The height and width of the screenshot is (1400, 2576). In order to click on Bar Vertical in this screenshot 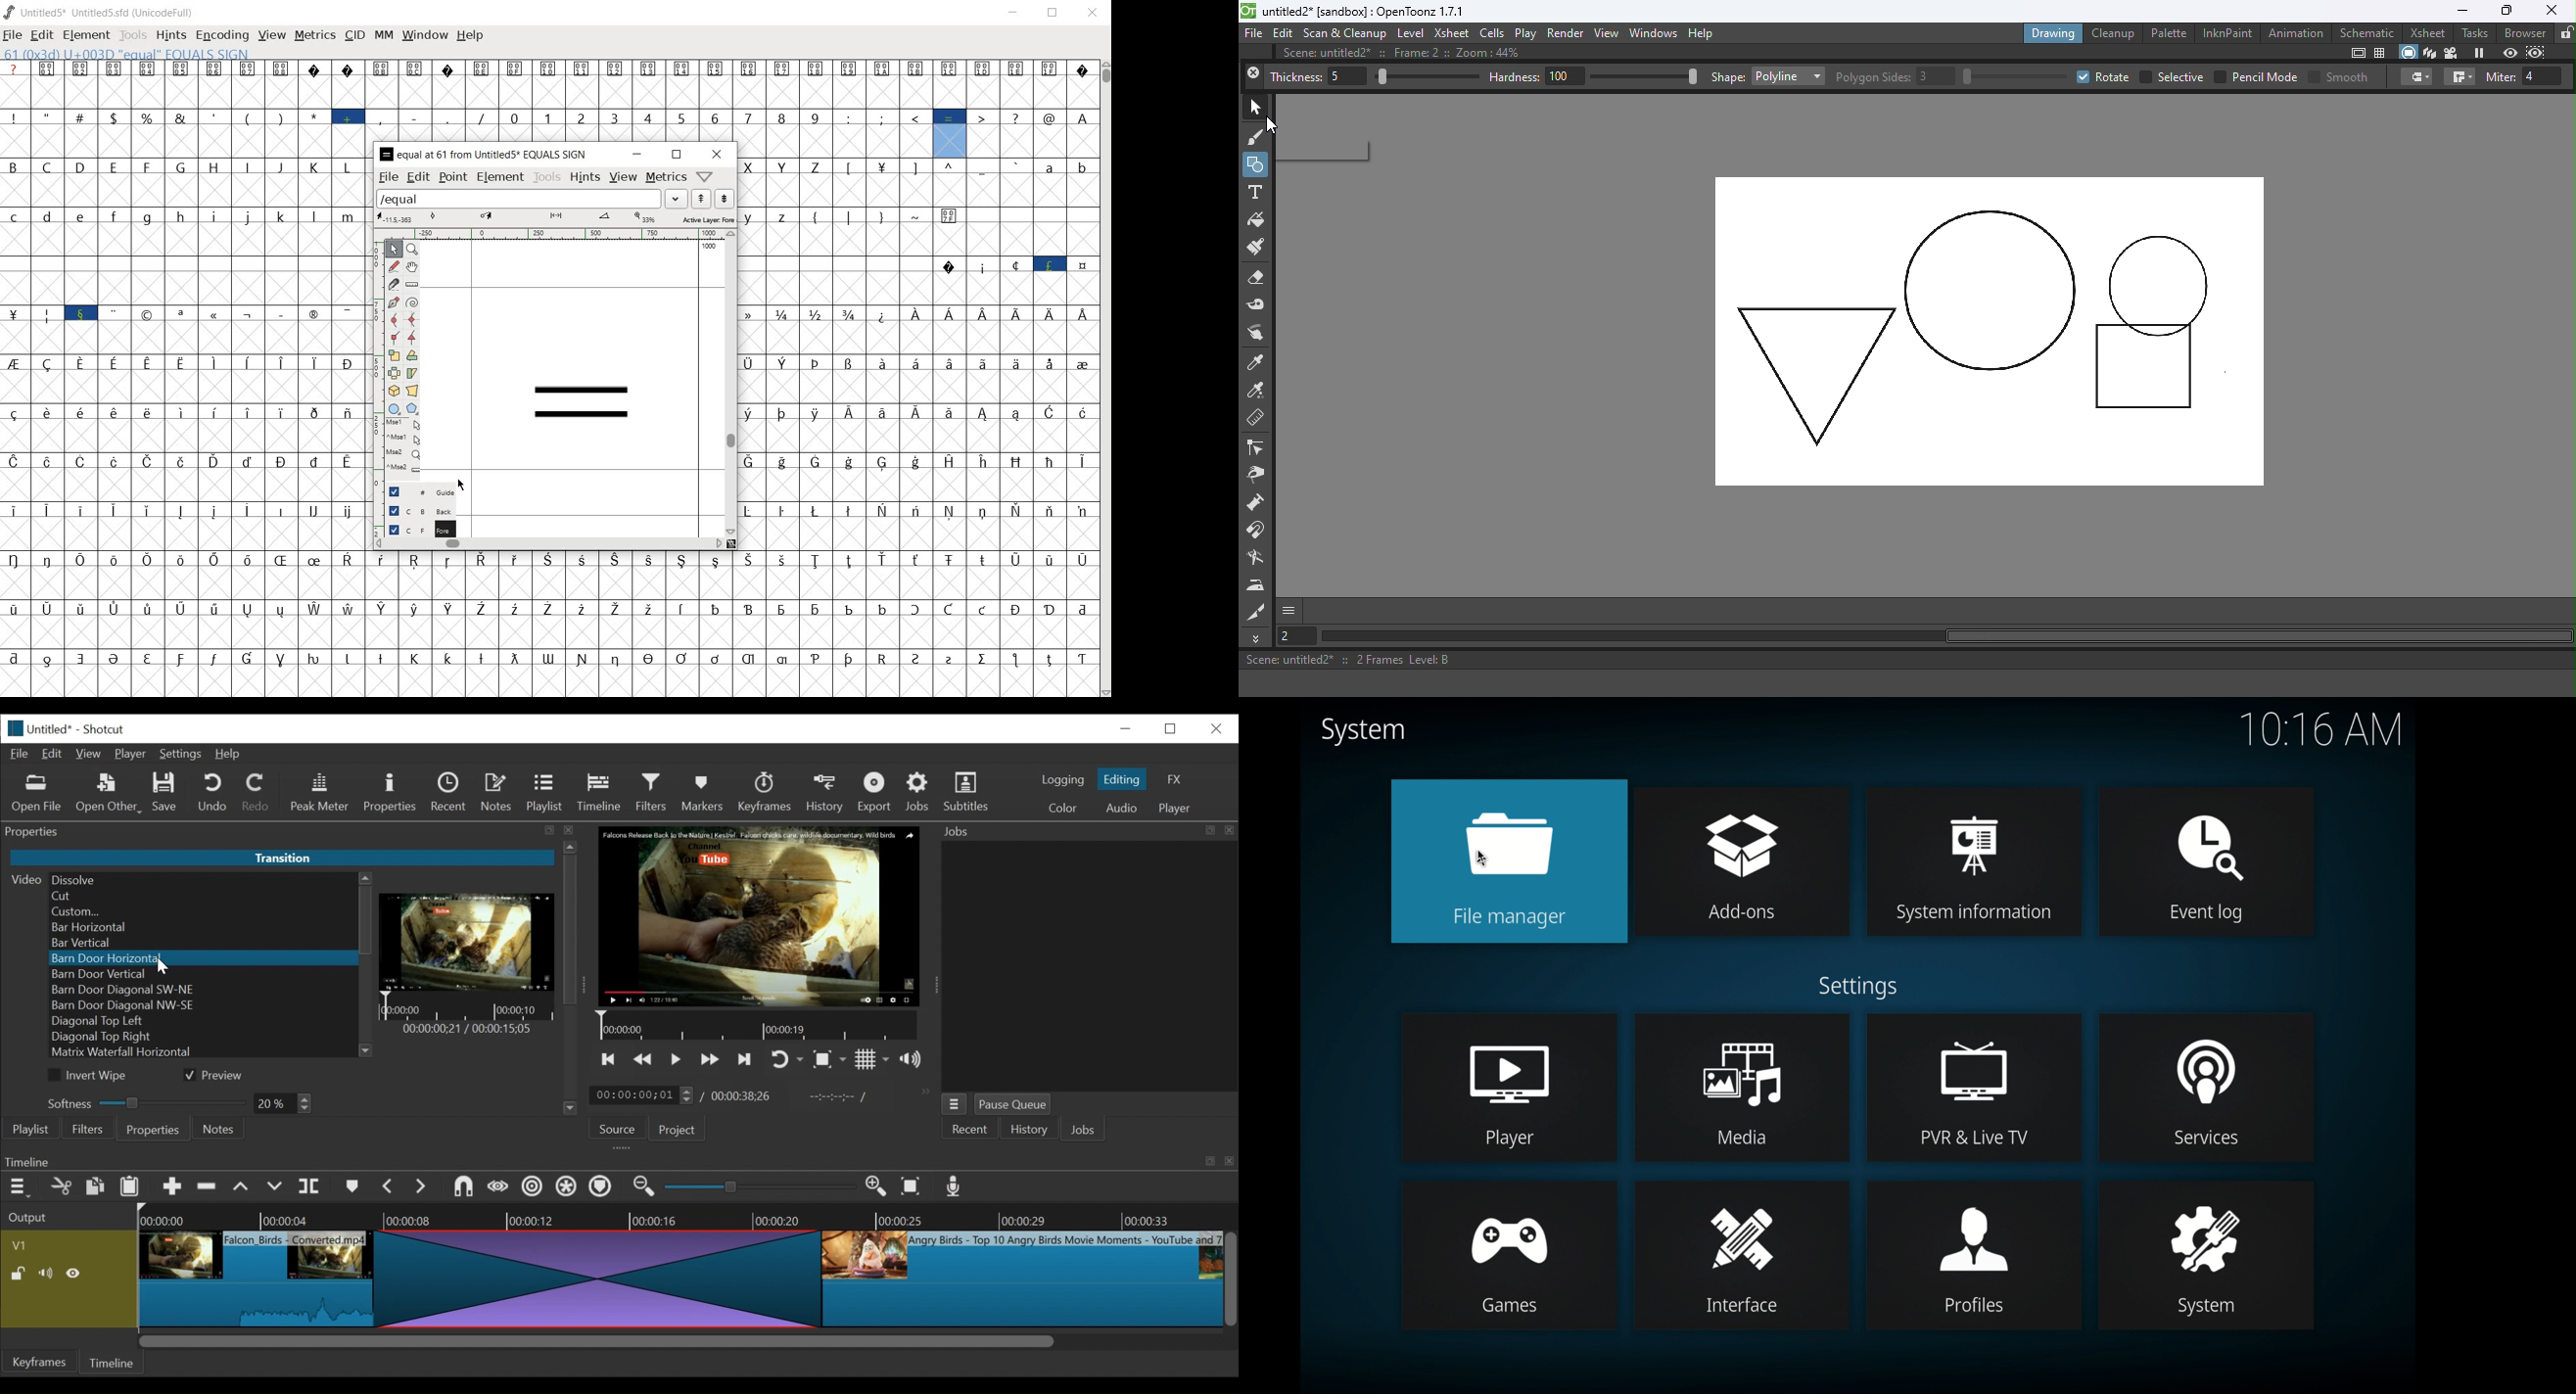, I will do `click(203, 942)`.